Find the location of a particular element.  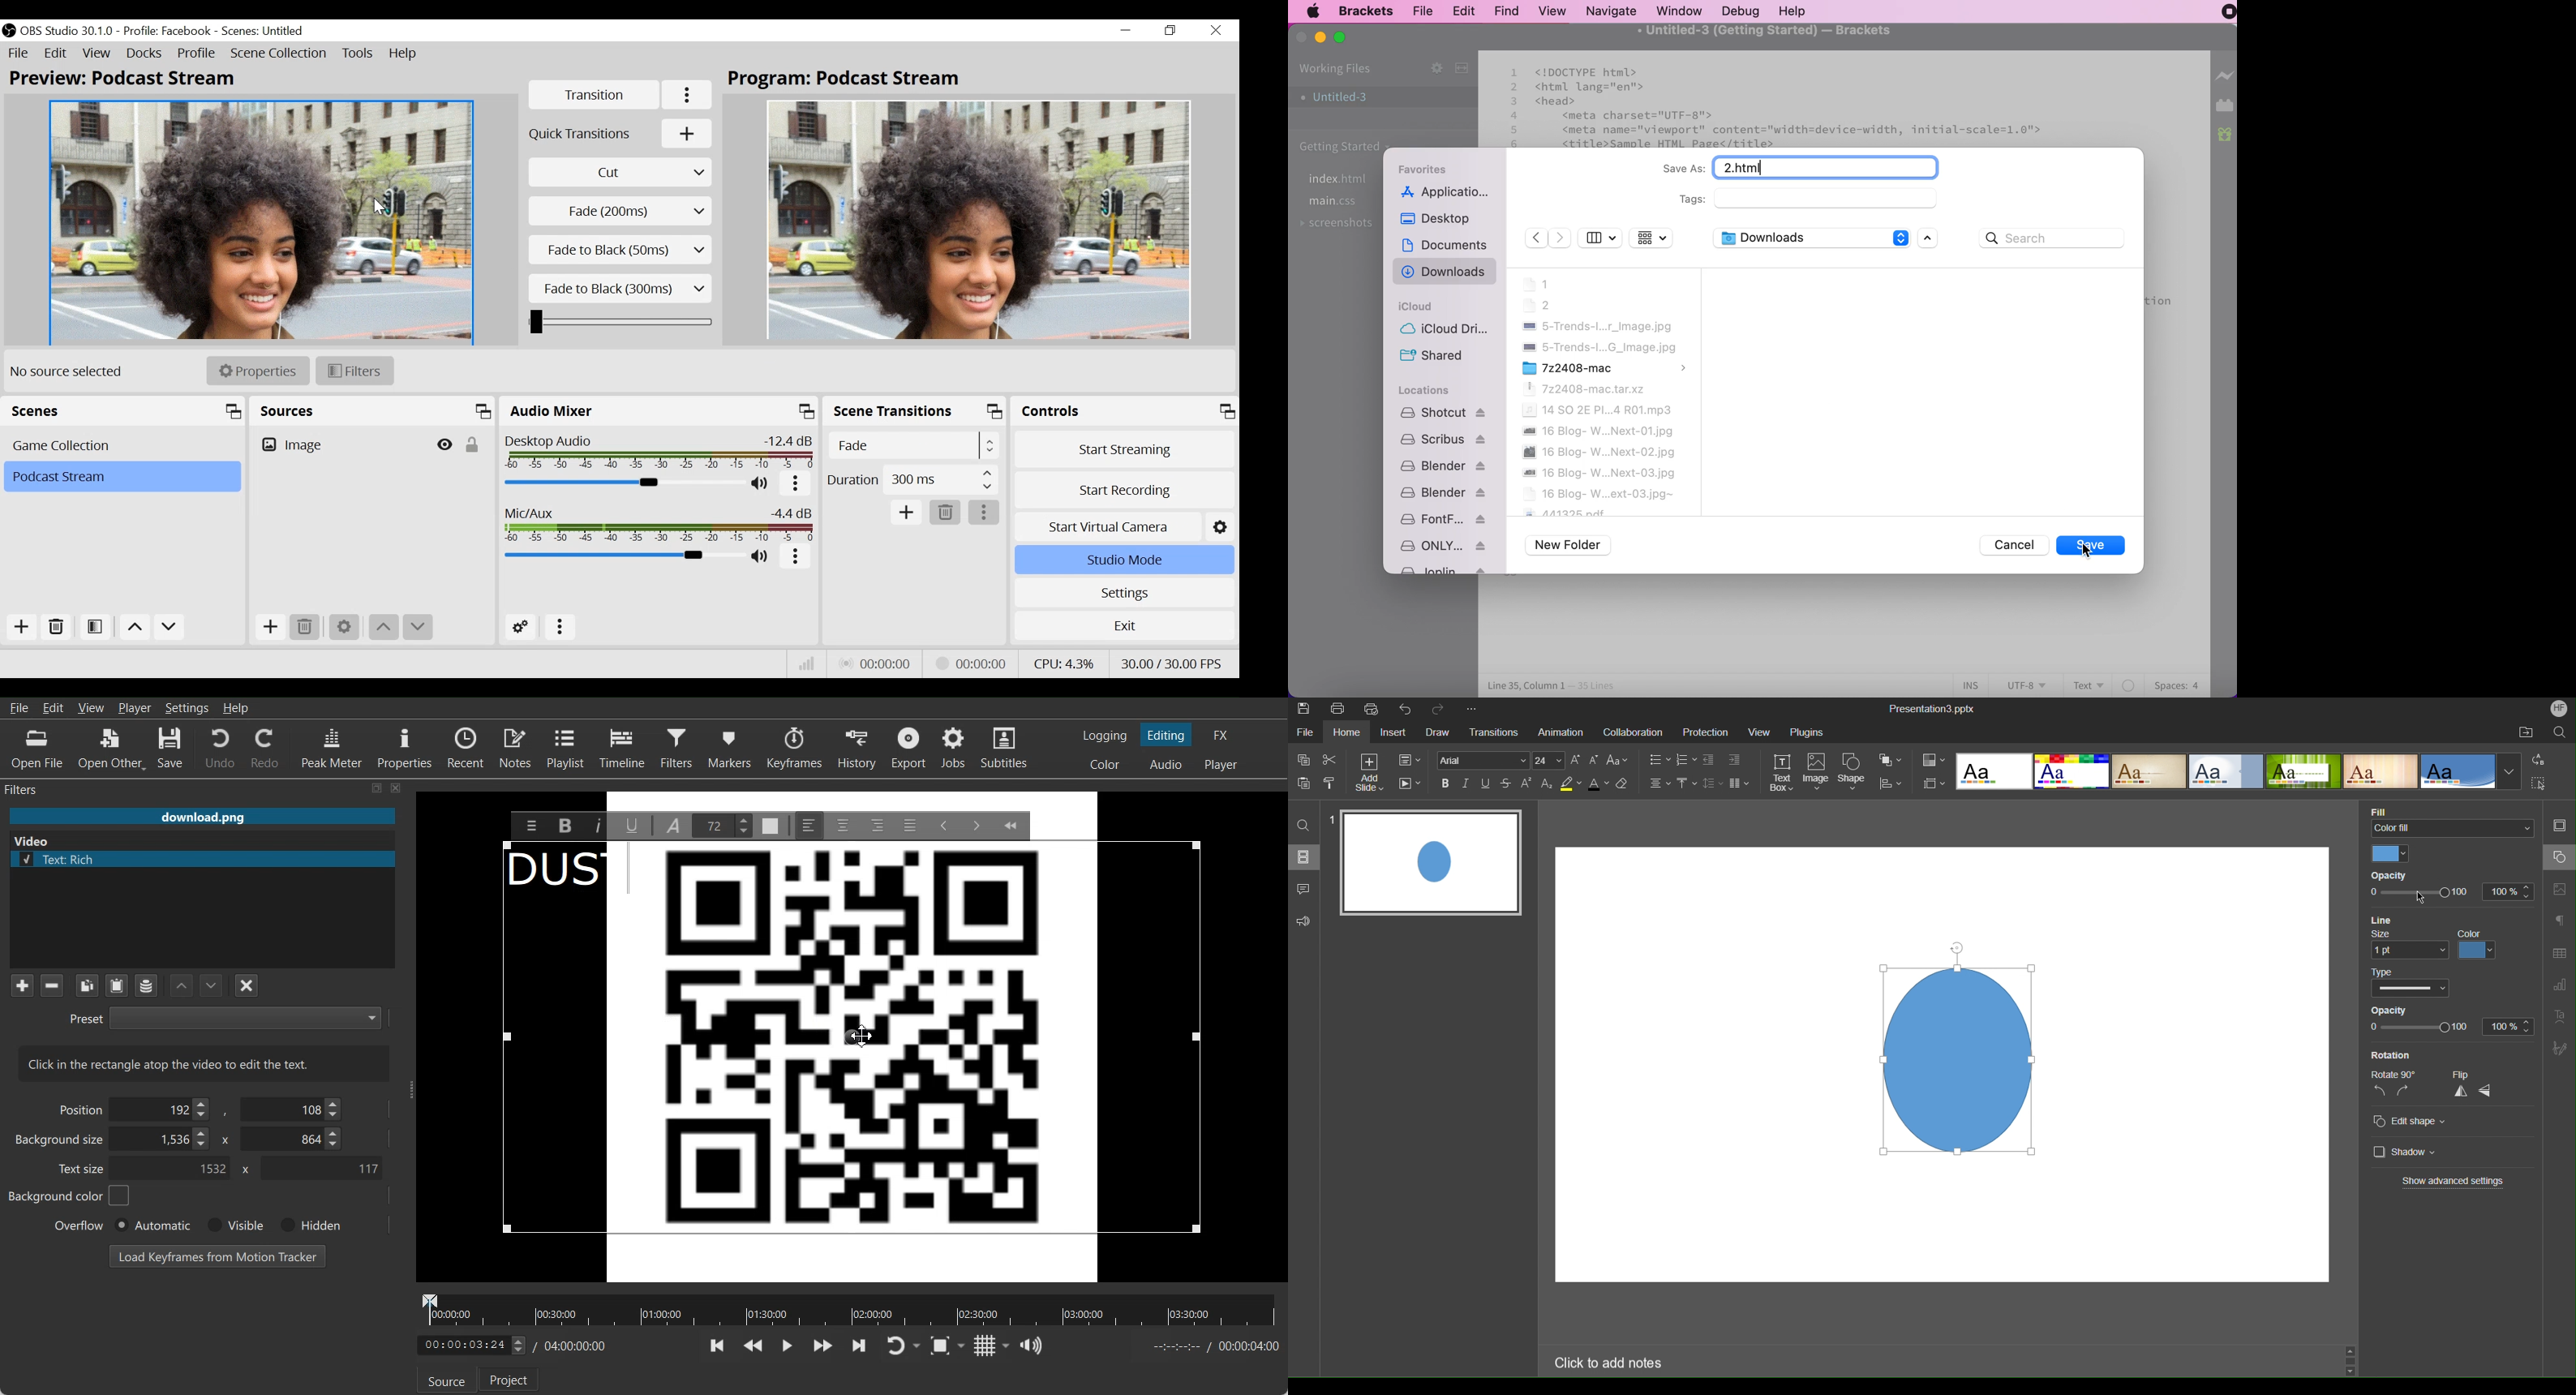

Text is located at coordinates (204, 1063).